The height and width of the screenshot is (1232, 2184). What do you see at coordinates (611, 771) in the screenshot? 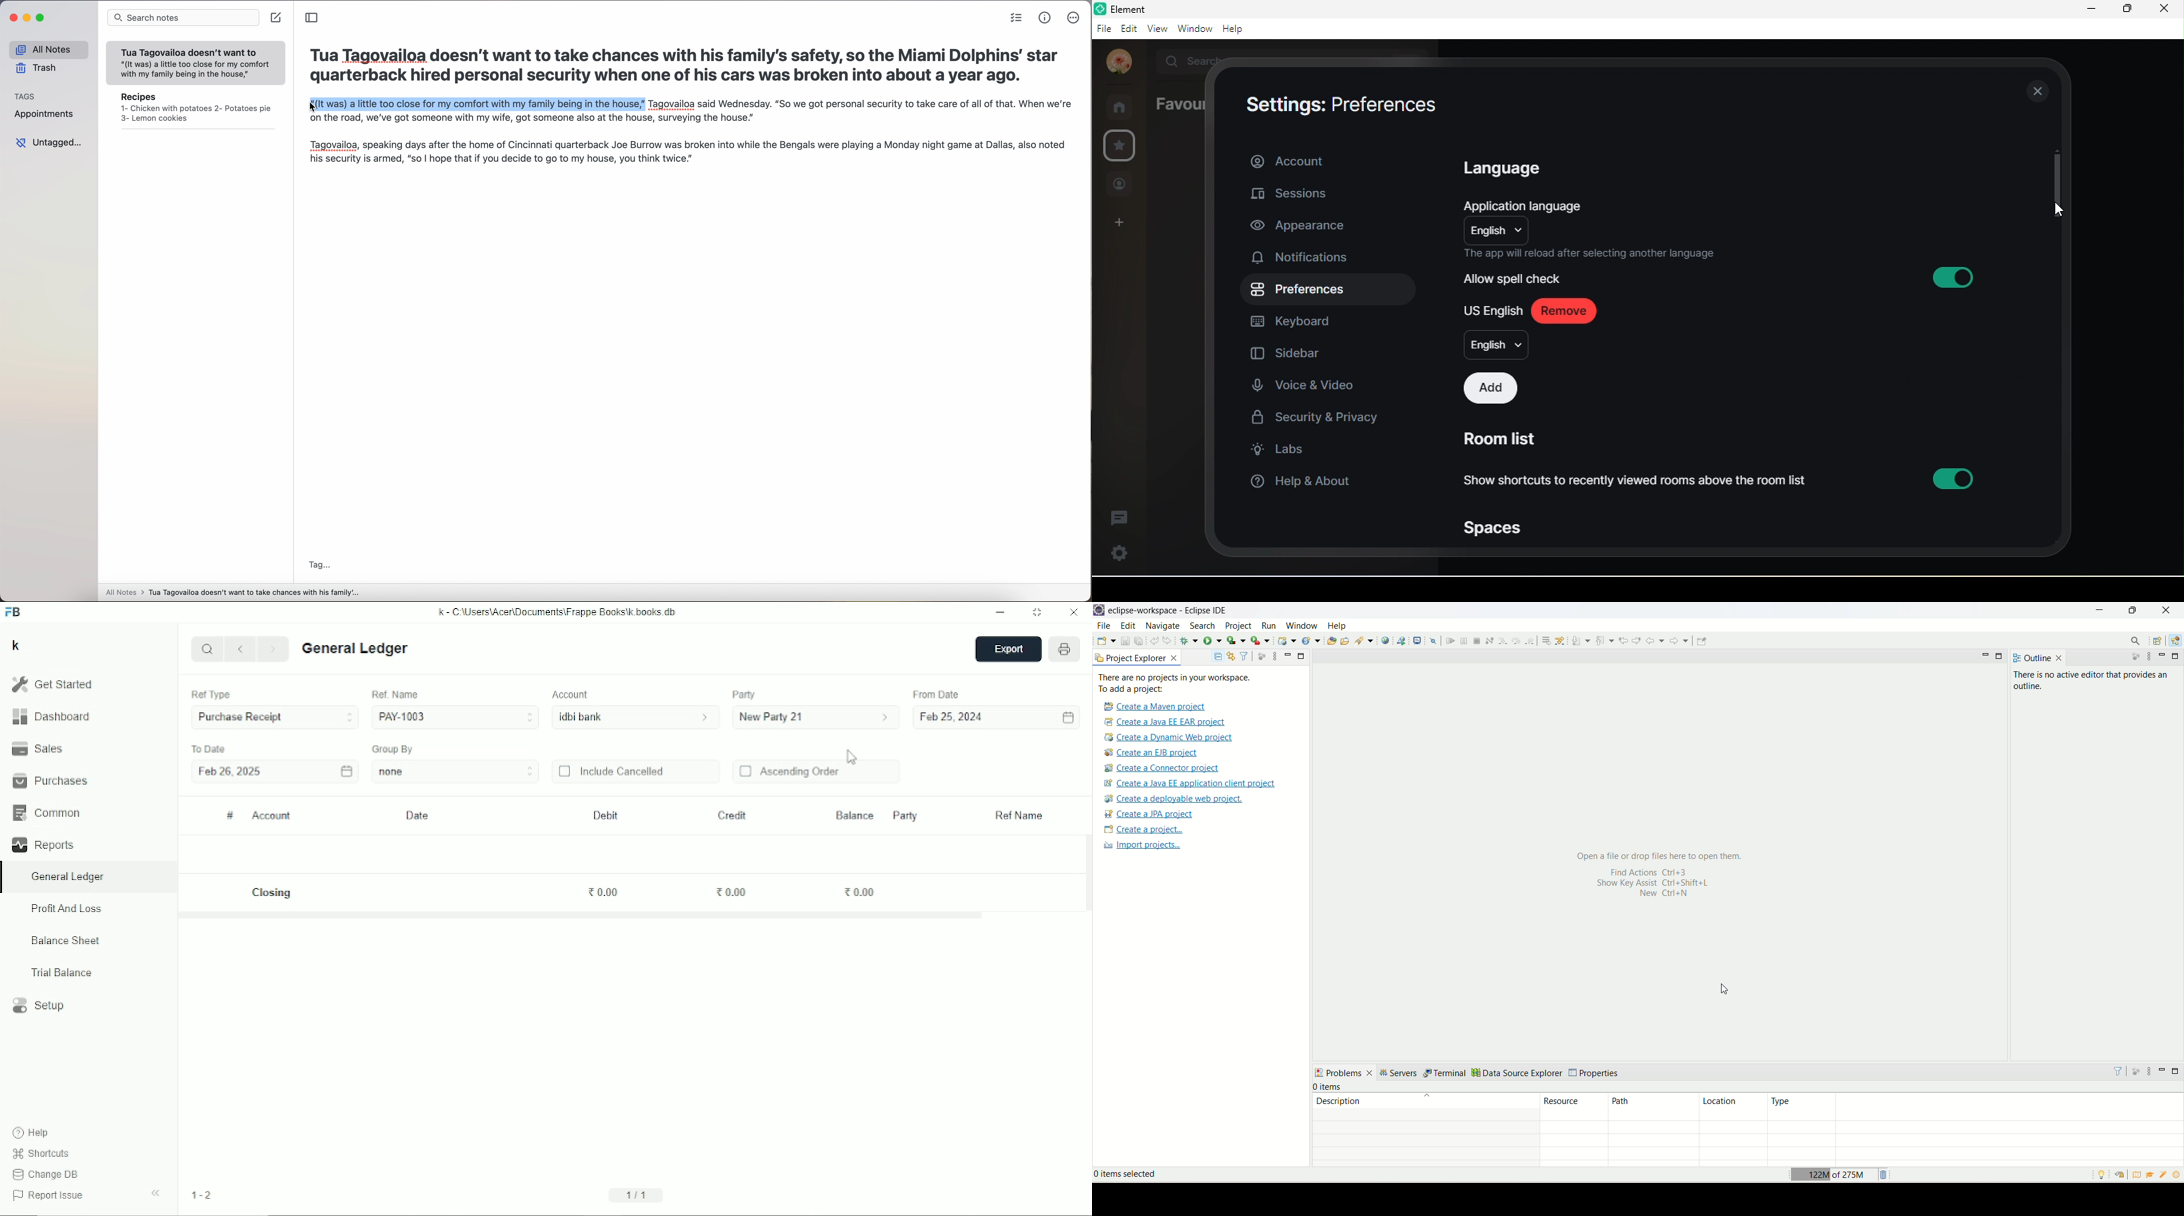
I see `Include cancelled` at bounding box center [611, 771].